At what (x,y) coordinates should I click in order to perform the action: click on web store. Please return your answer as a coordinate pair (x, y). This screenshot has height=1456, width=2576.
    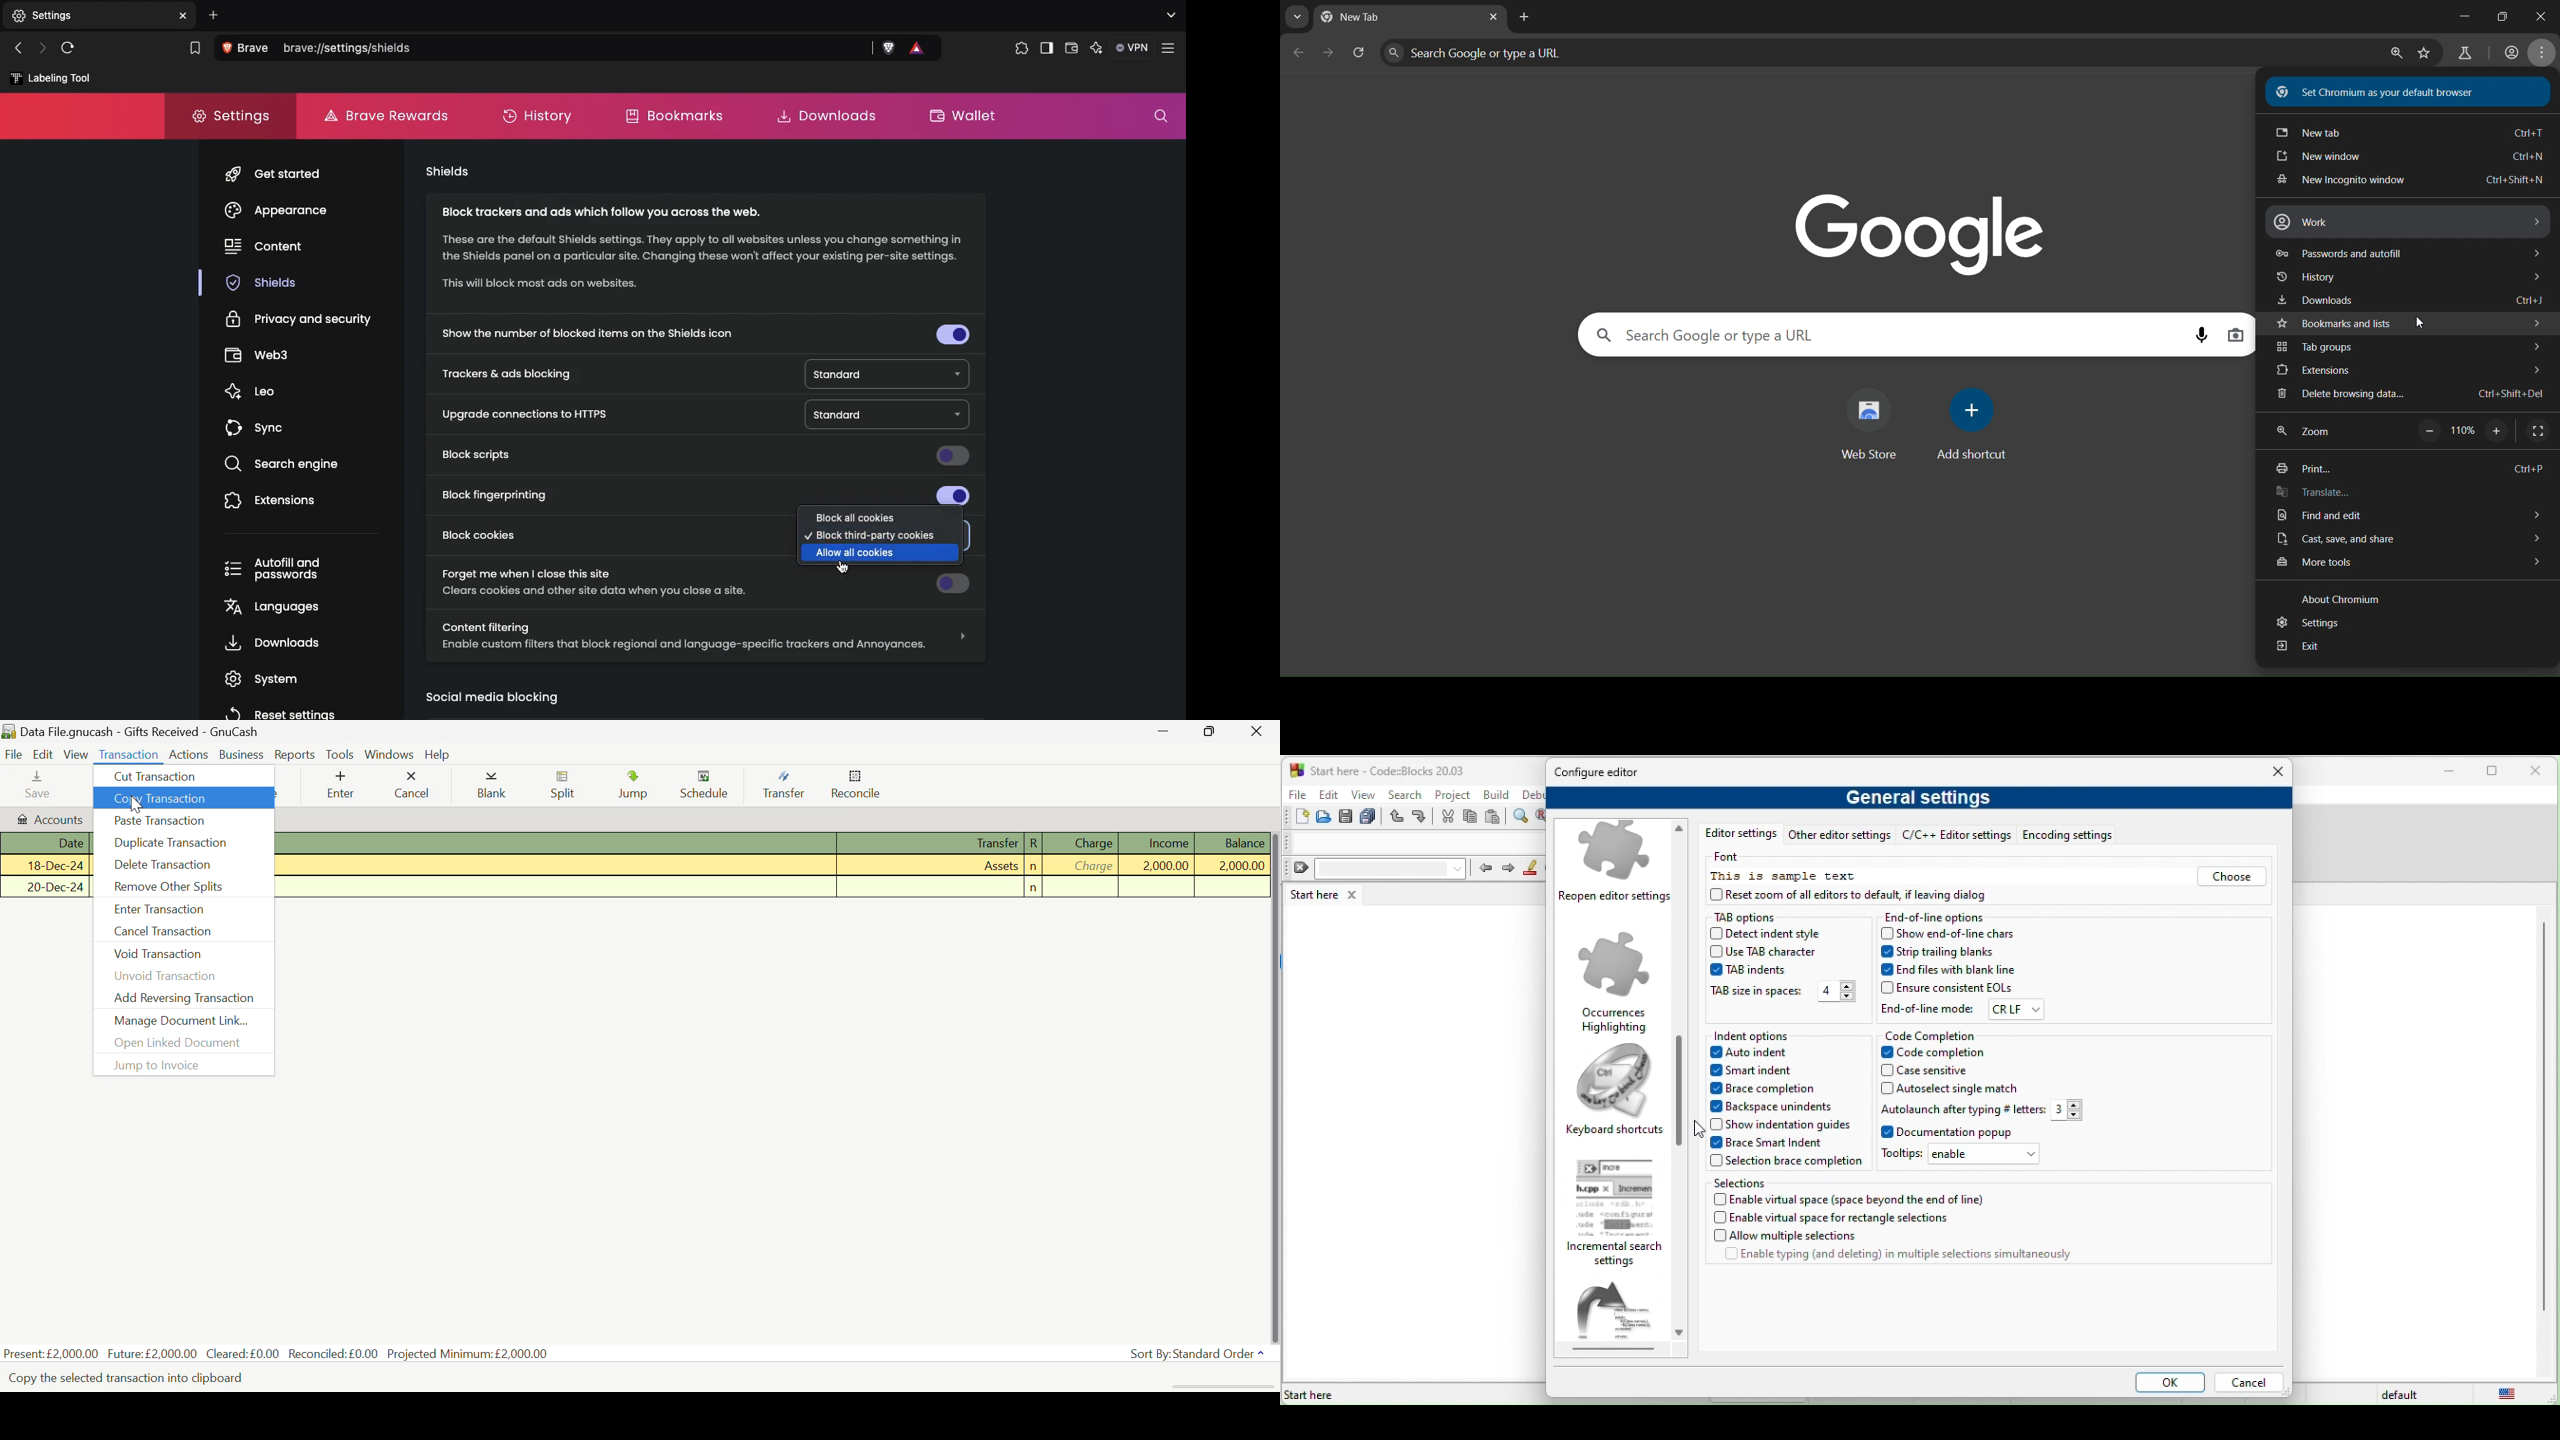
    Looking at the image, I should click on (1876, 424).